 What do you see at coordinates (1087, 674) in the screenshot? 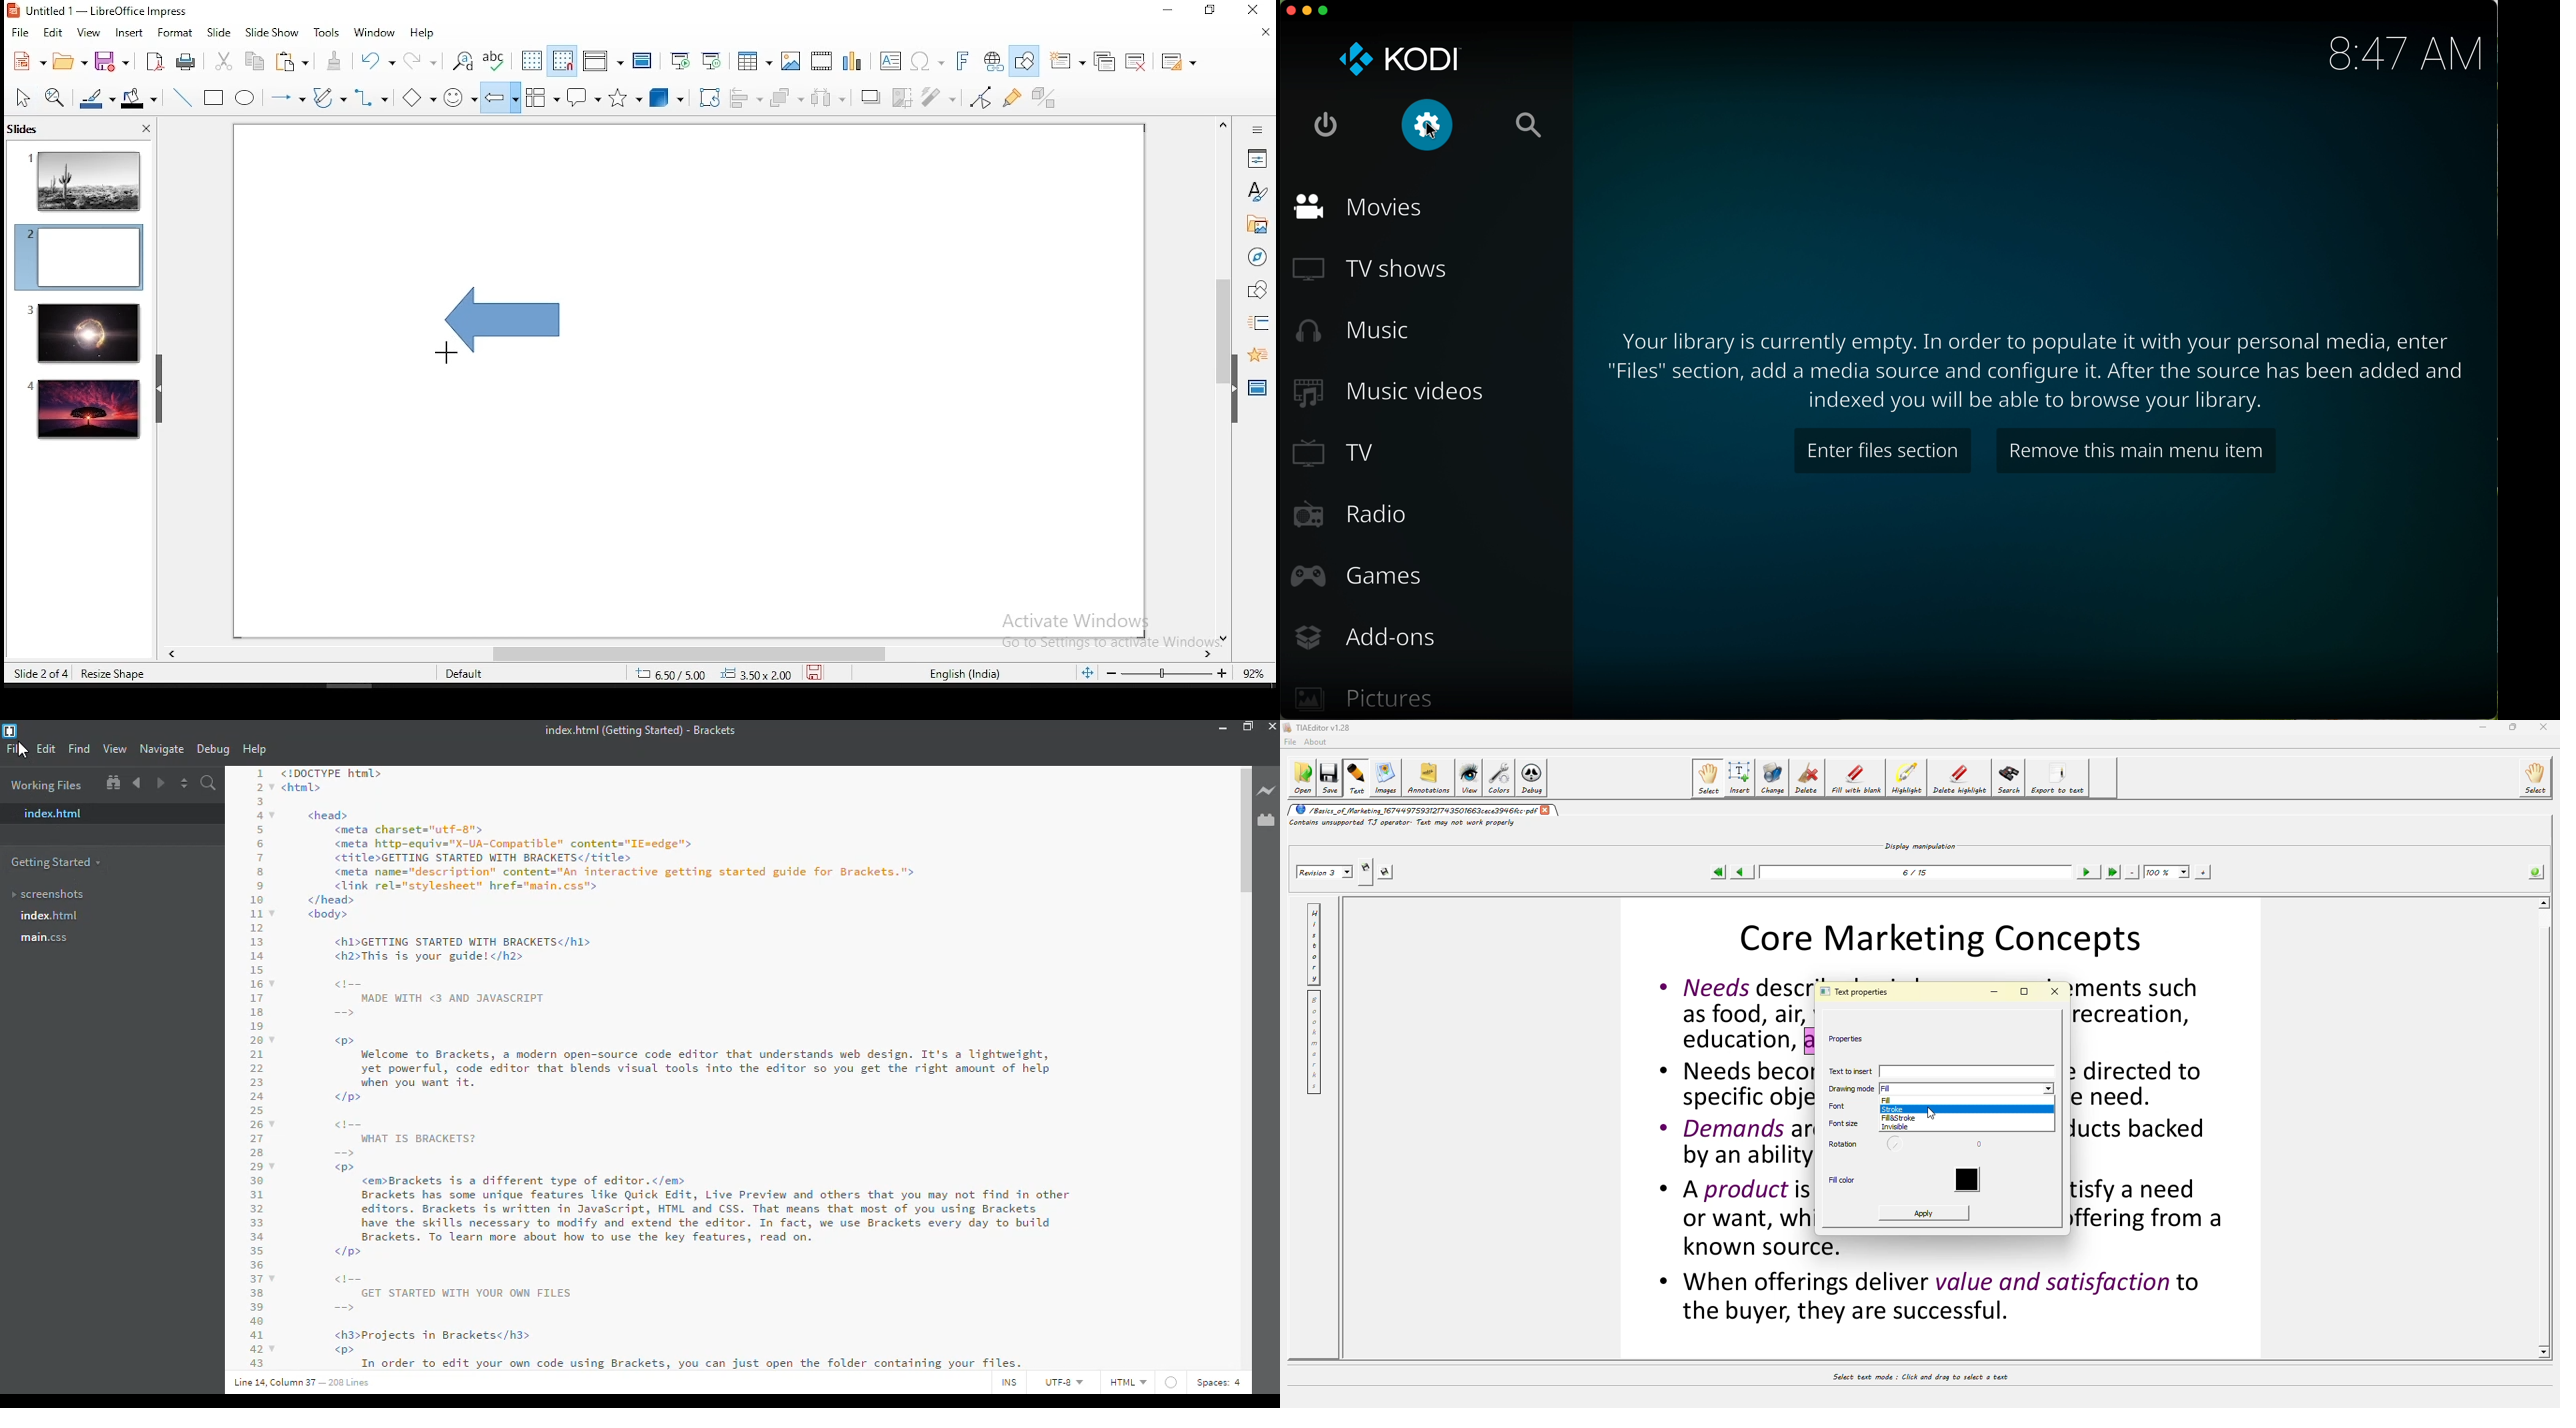
I see `fit to screen` at bounding box center [1087, 674].